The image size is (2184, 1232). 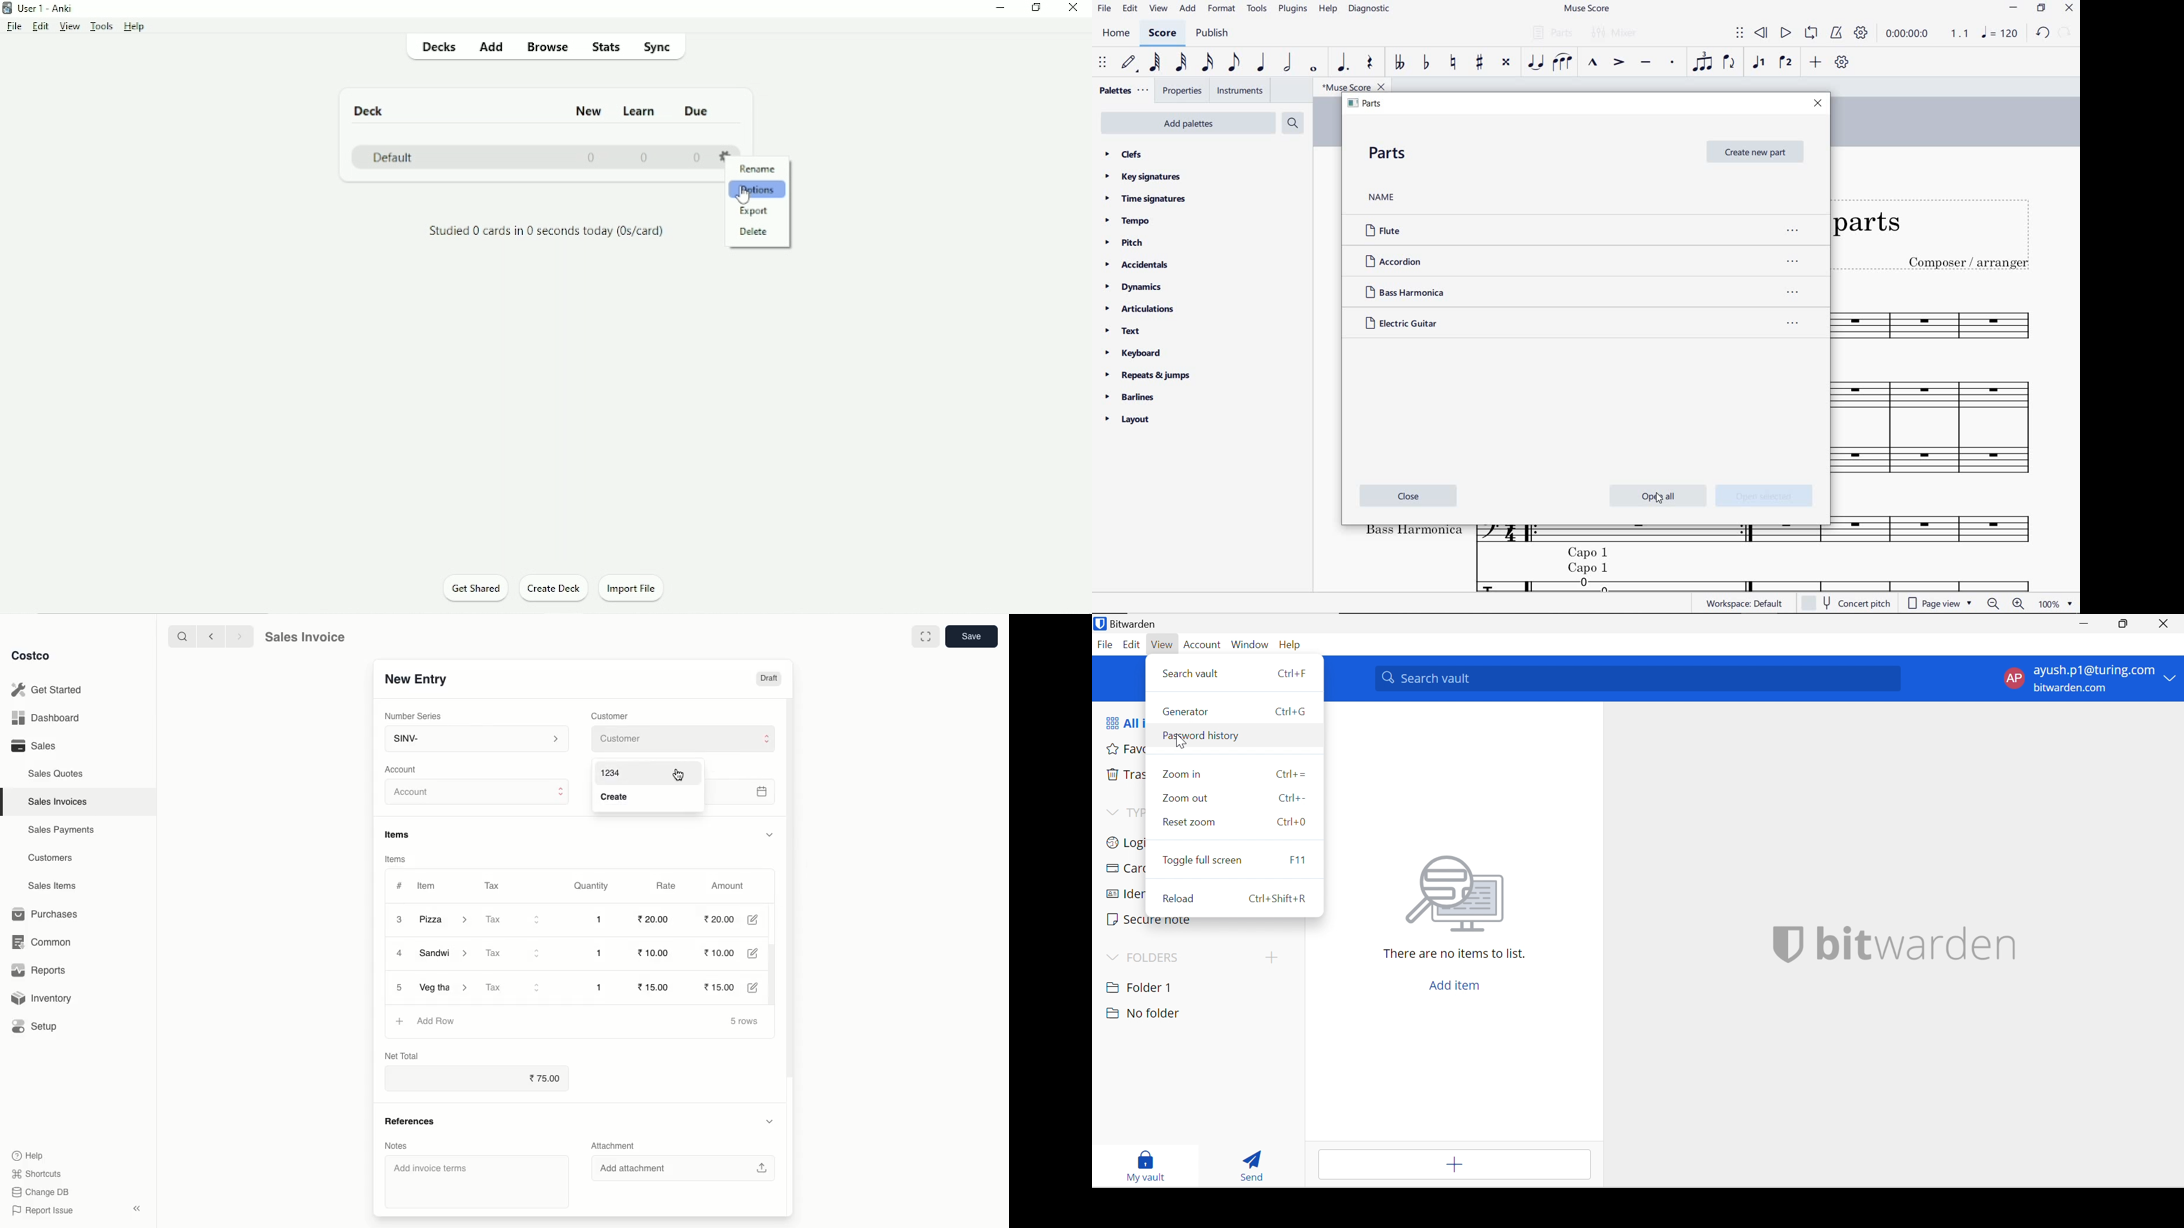 I want to click on , so click(x=1941, y=530).